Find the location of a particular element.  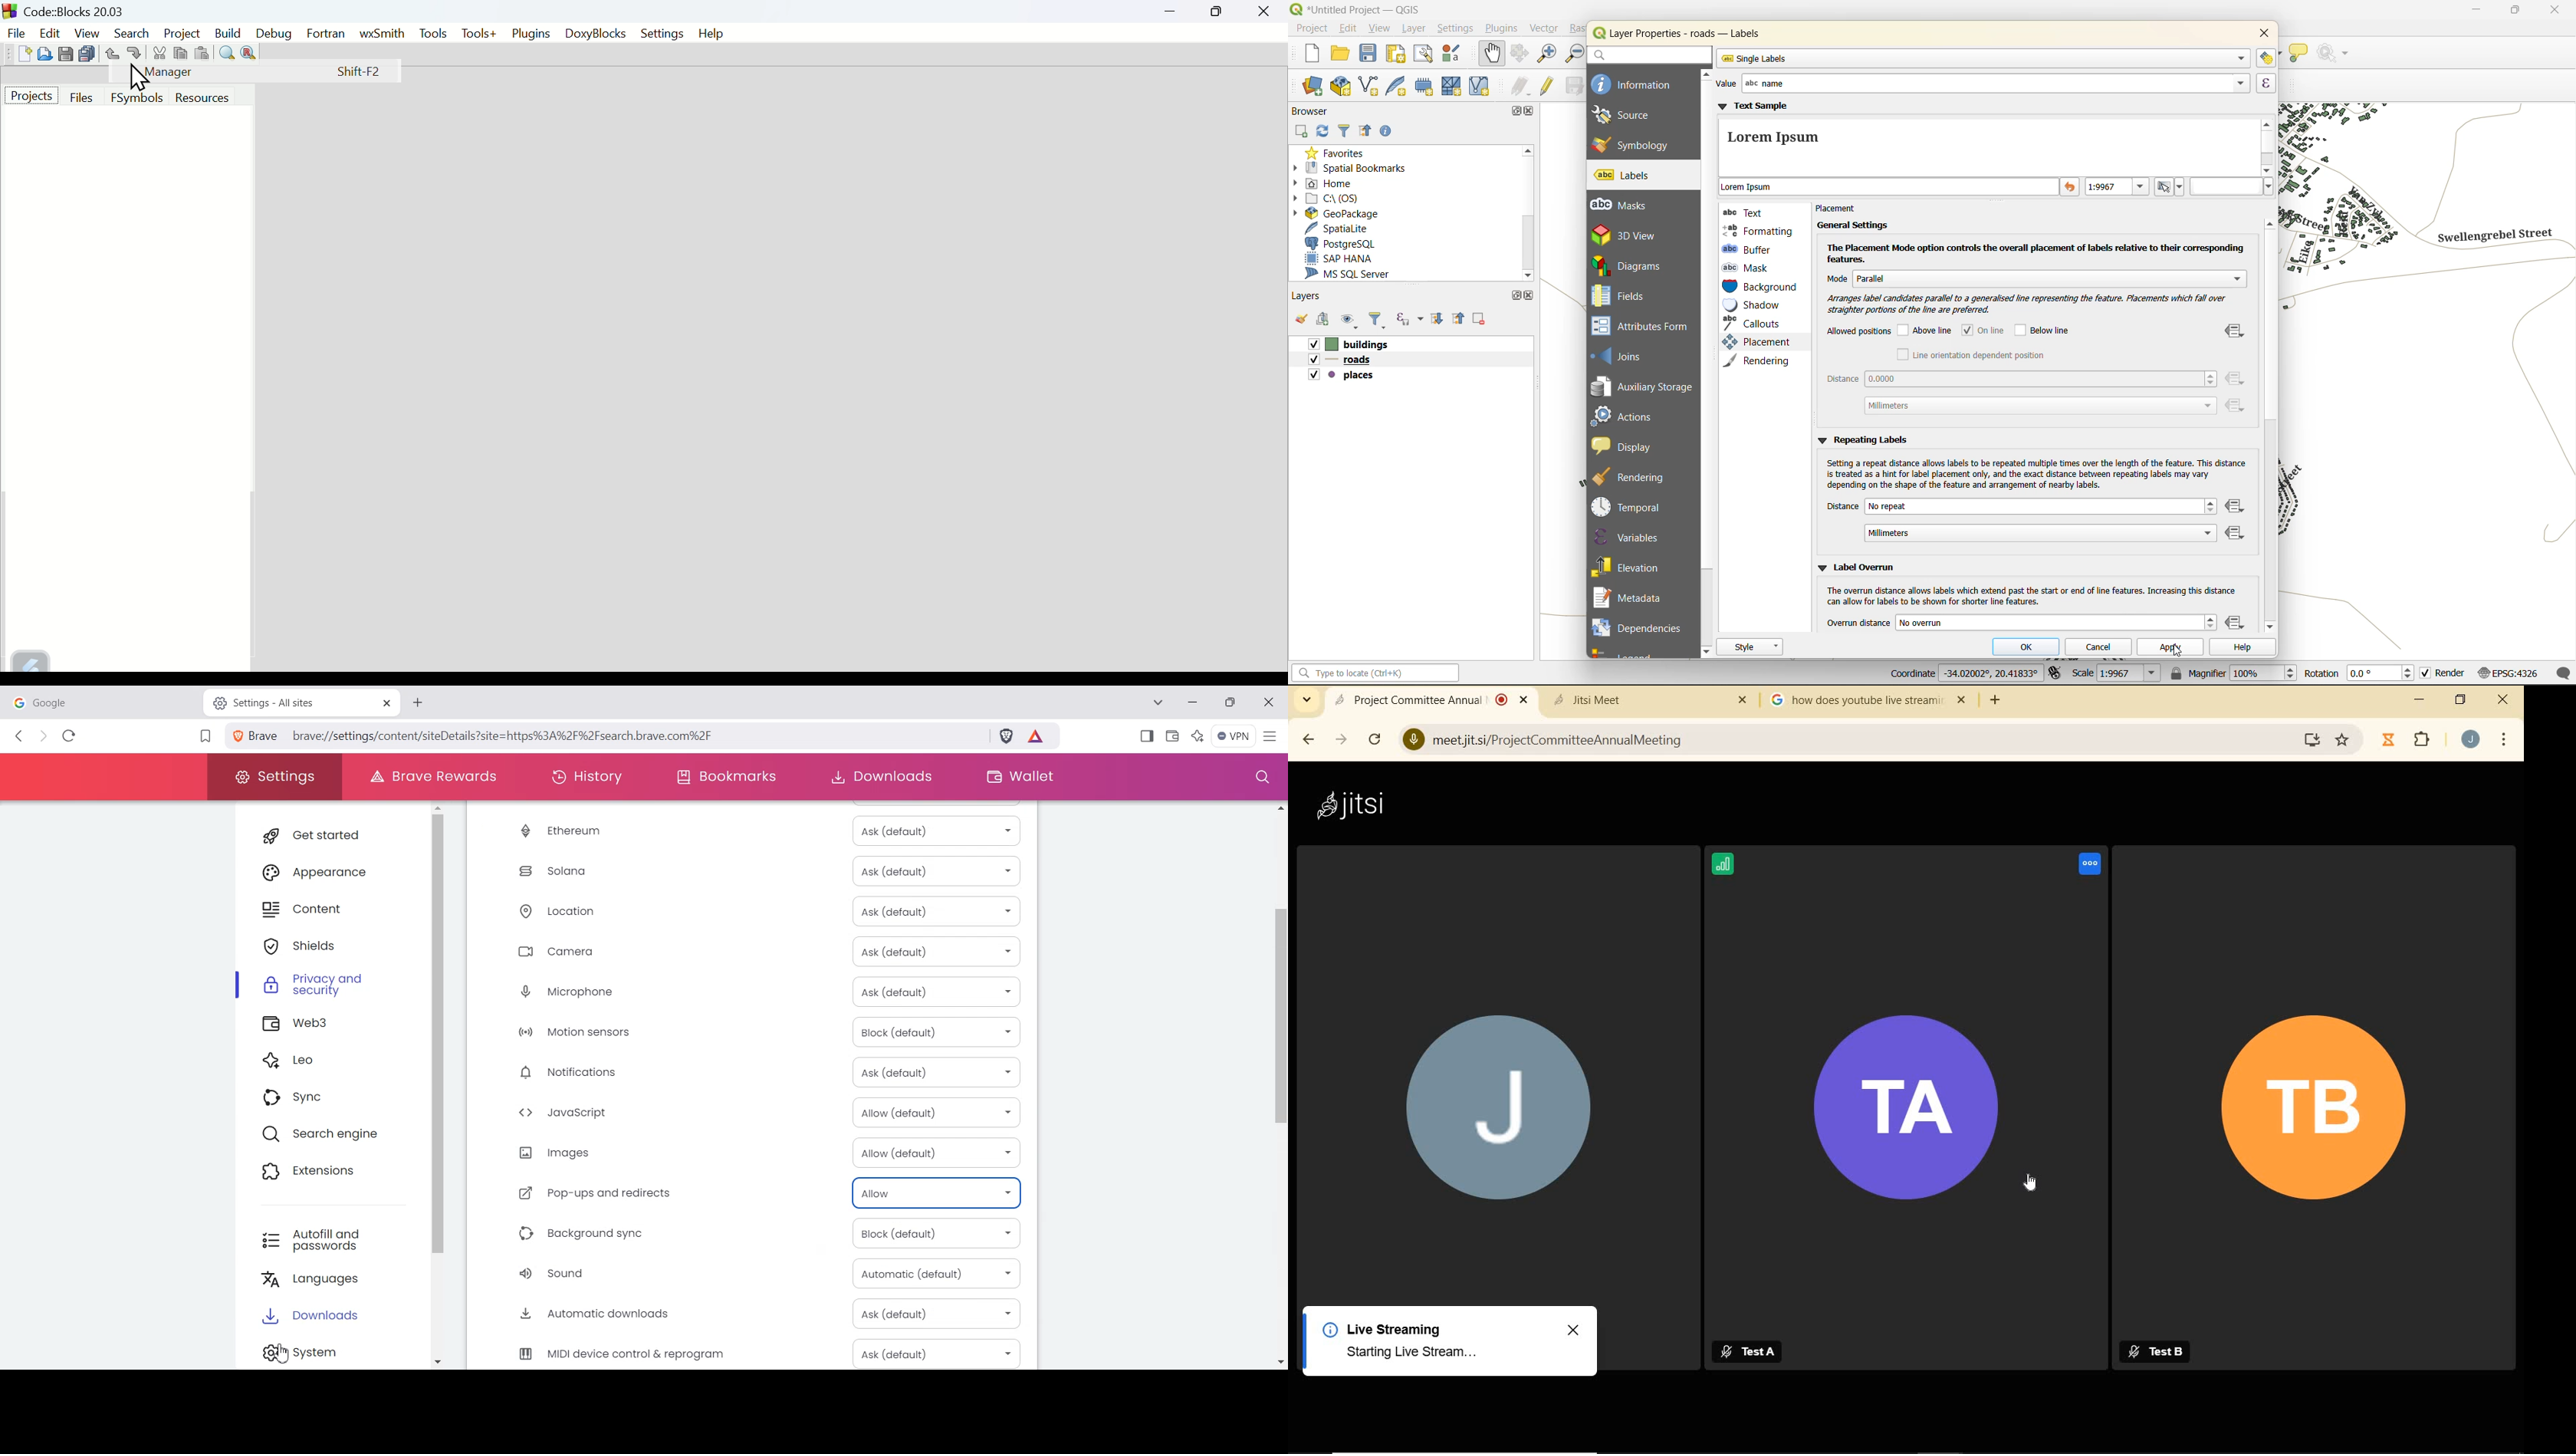

enable properties is located at coordinates (1388, 132).